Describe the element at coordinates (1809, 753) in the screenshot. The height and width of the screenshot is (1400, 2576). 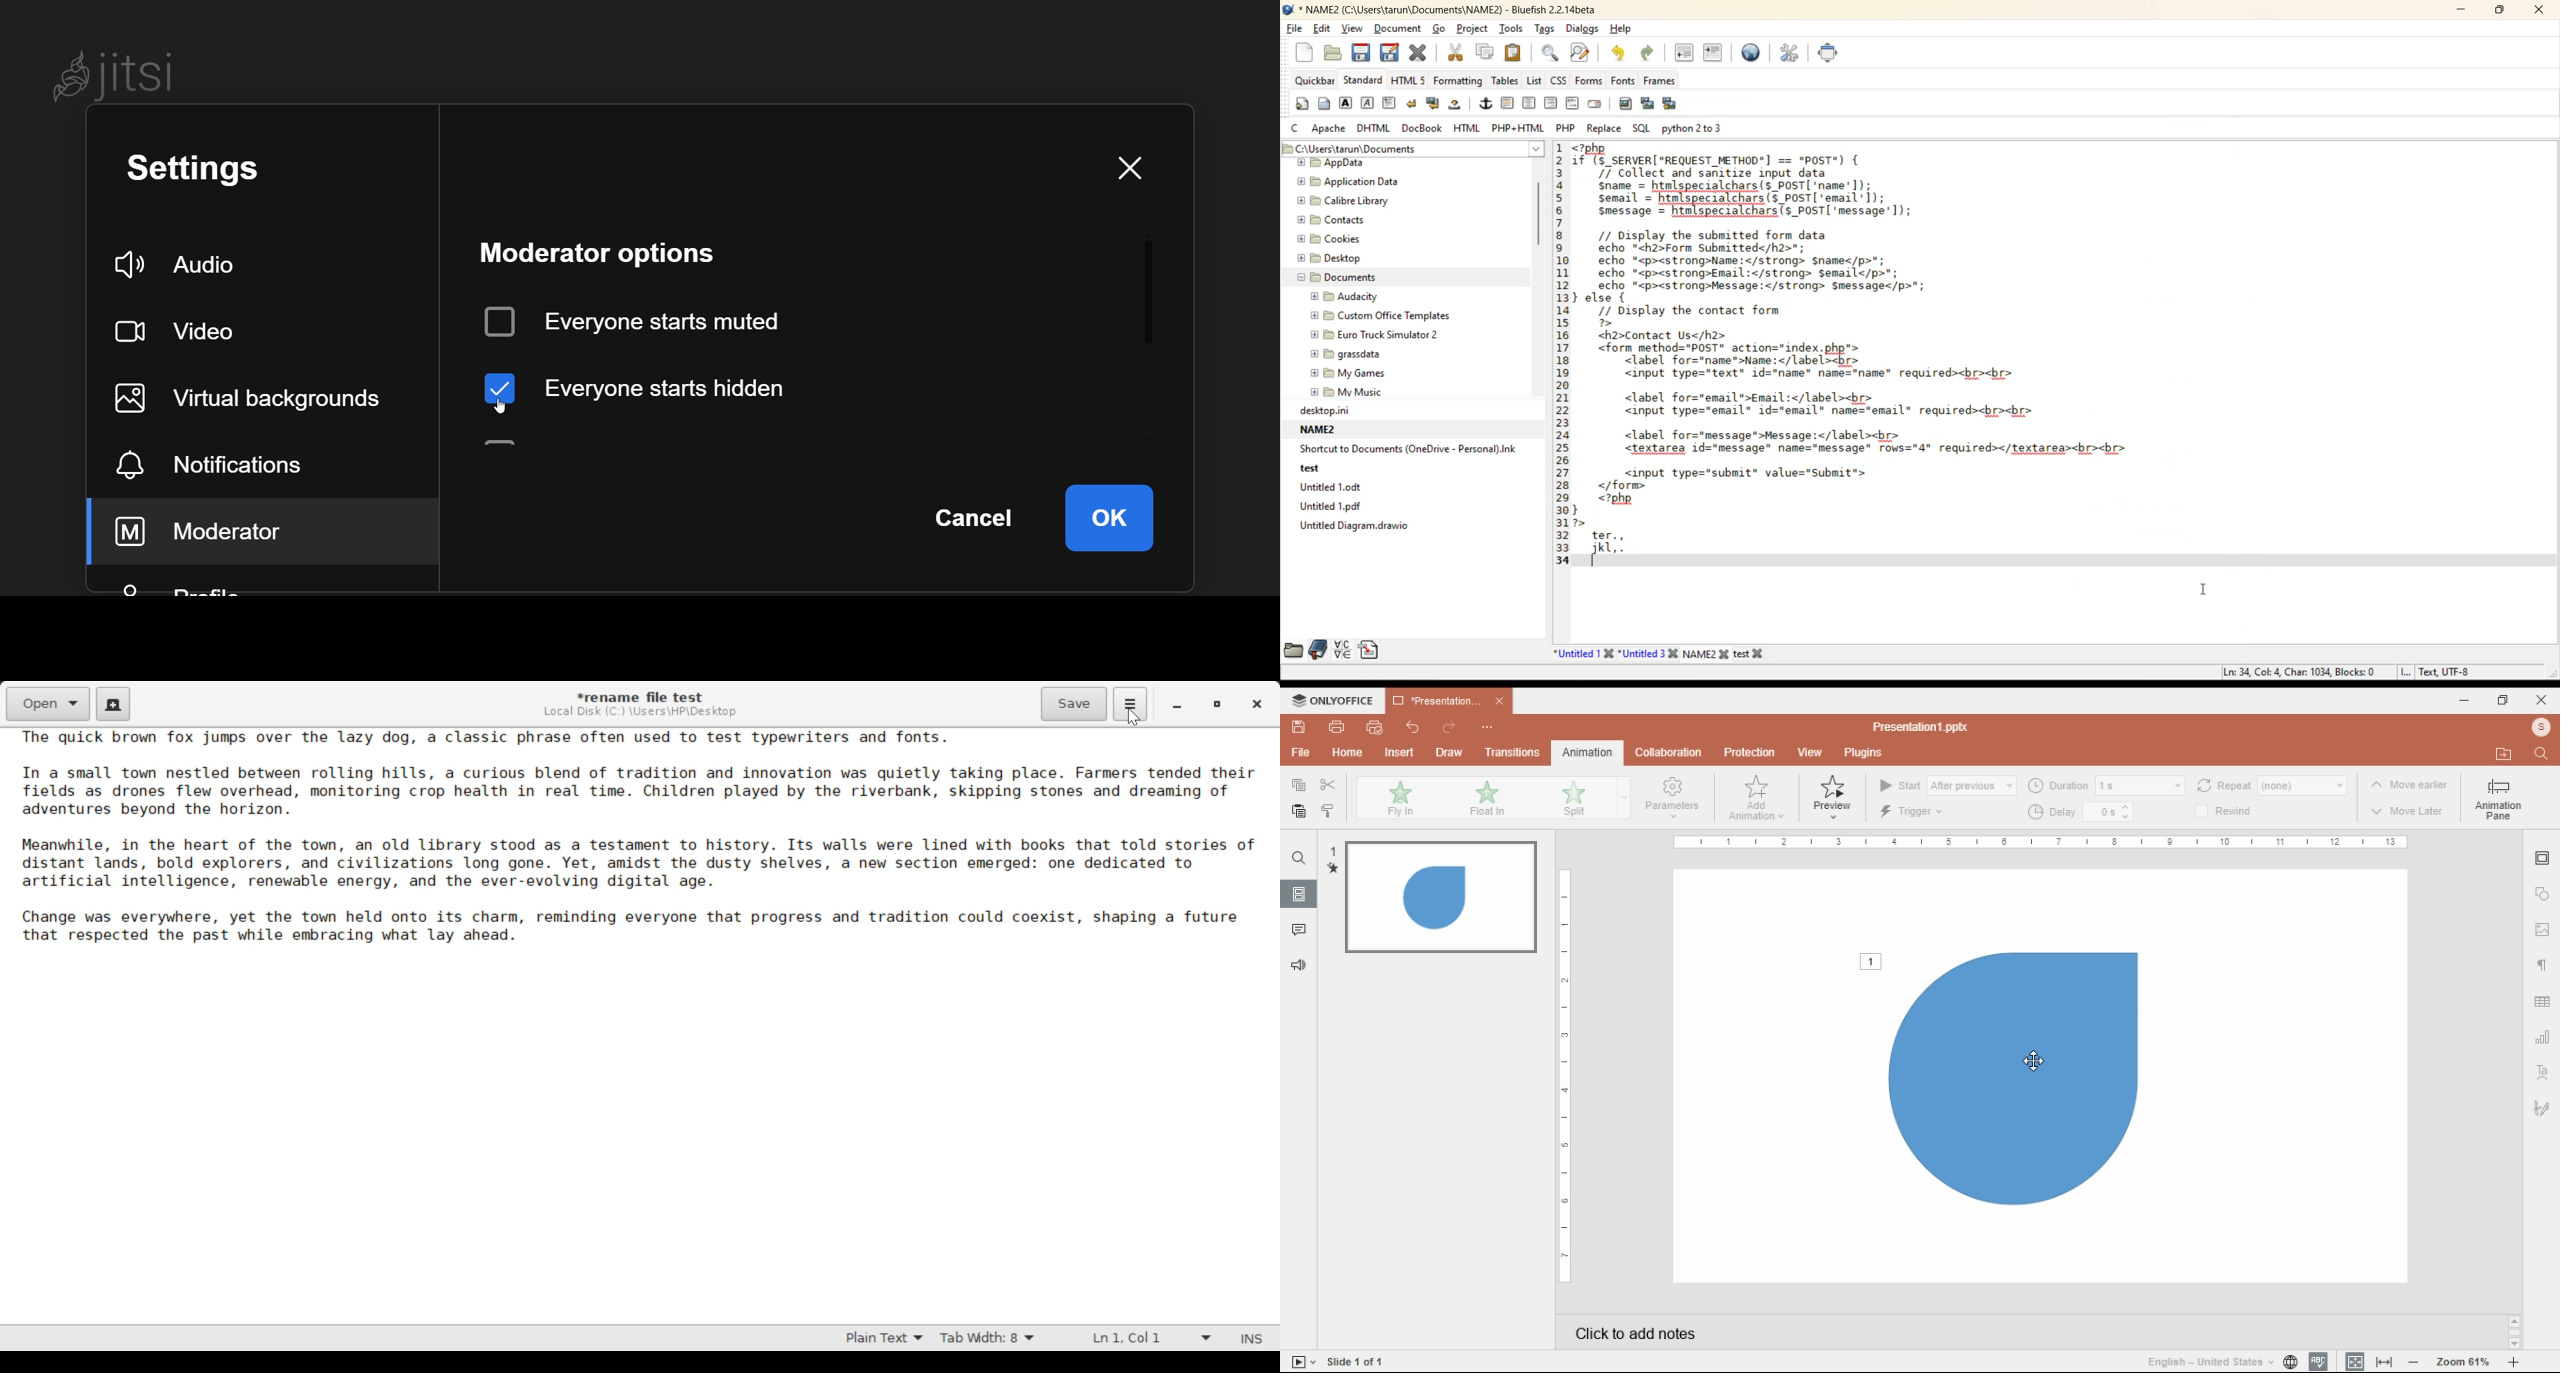
I see `view` at that location.